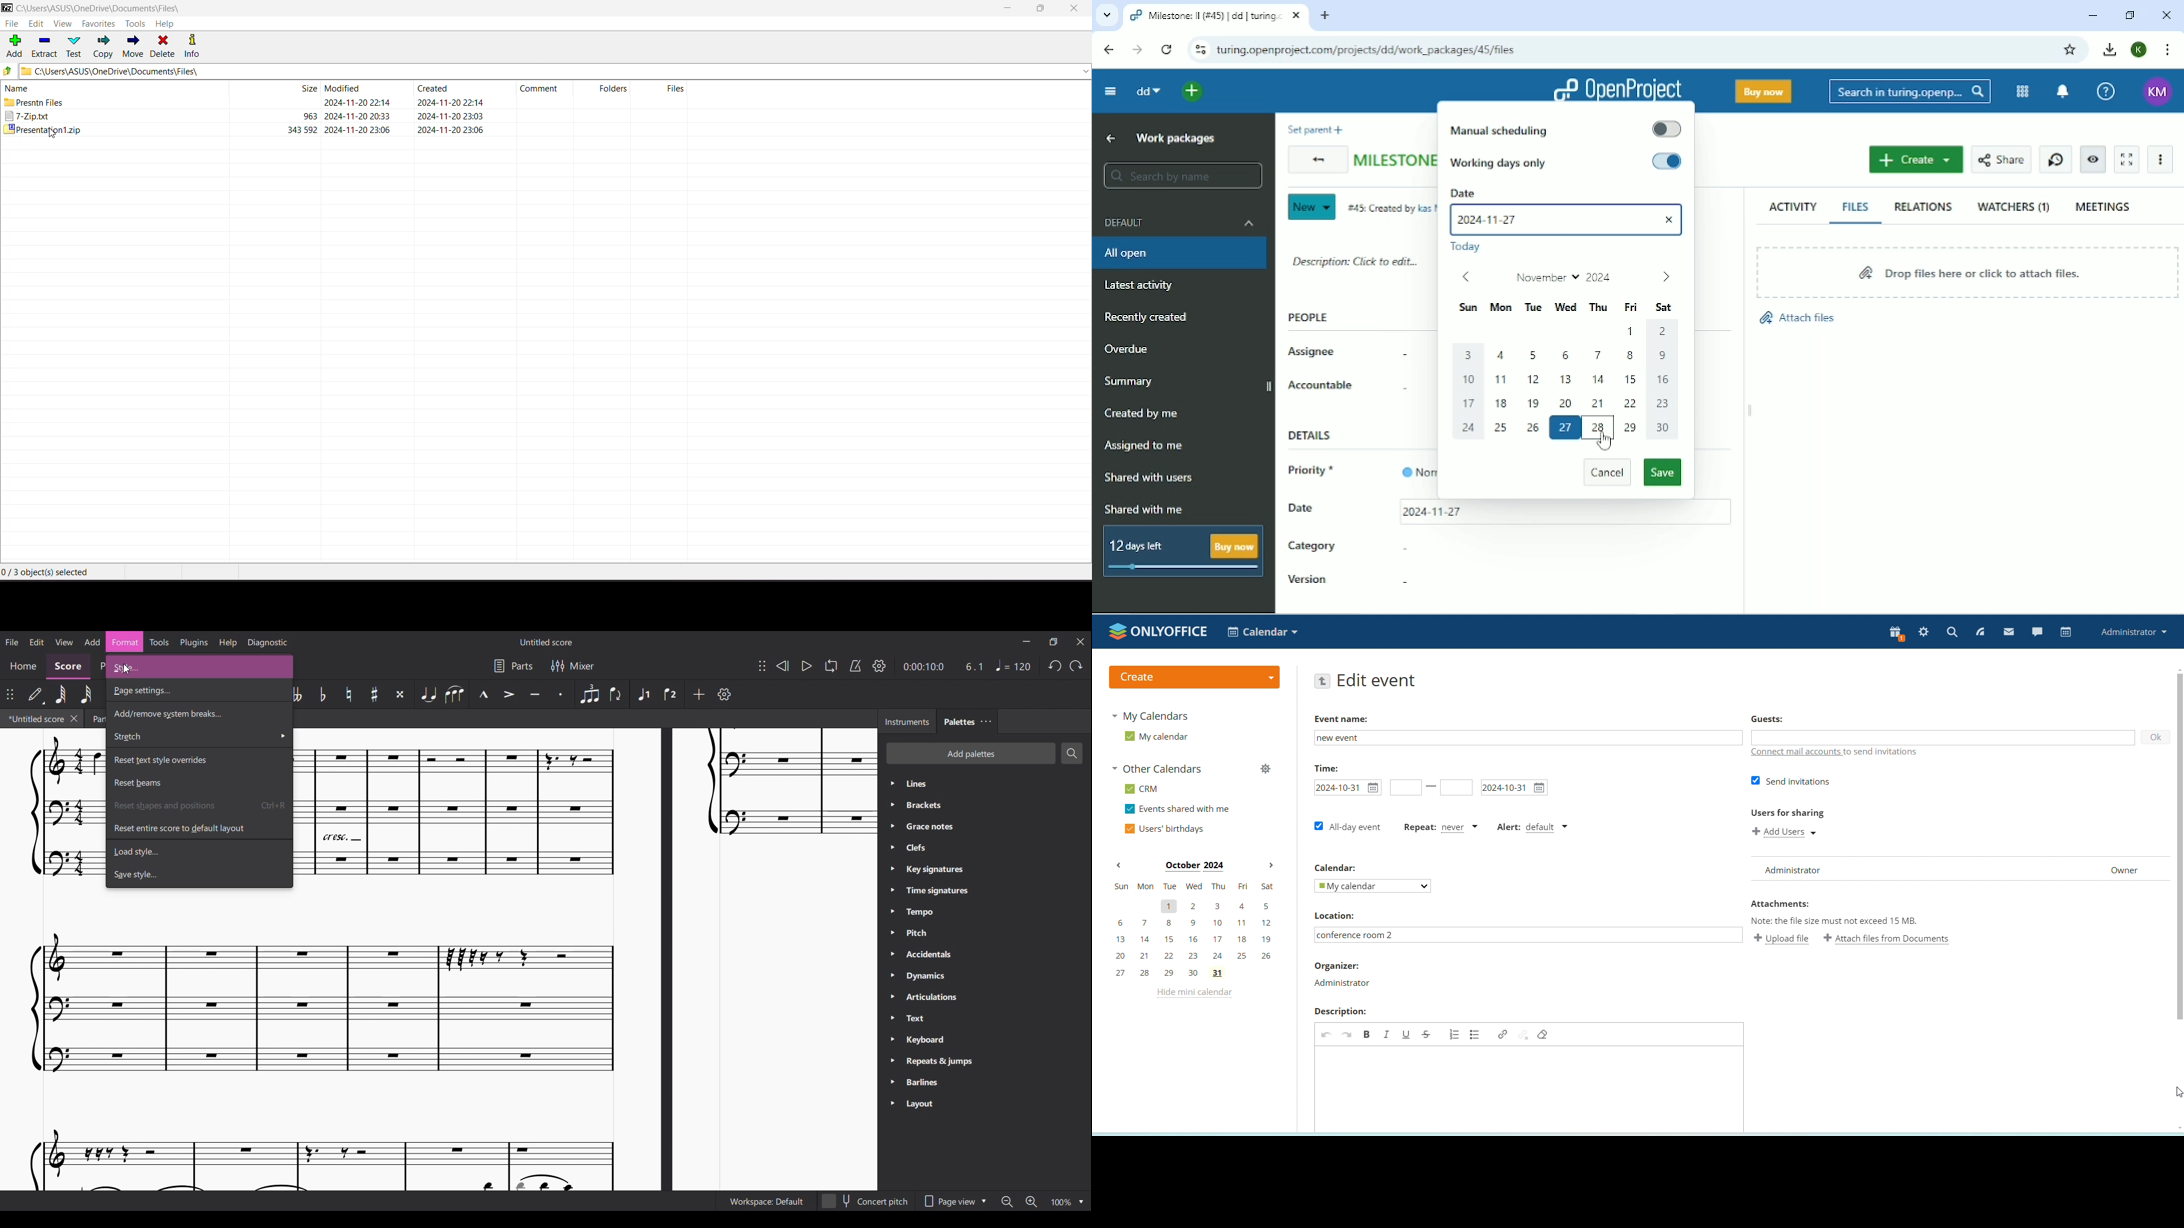 This screenshot has height=1232, width=2184. I want to click on Summary, so click(1131, 381).